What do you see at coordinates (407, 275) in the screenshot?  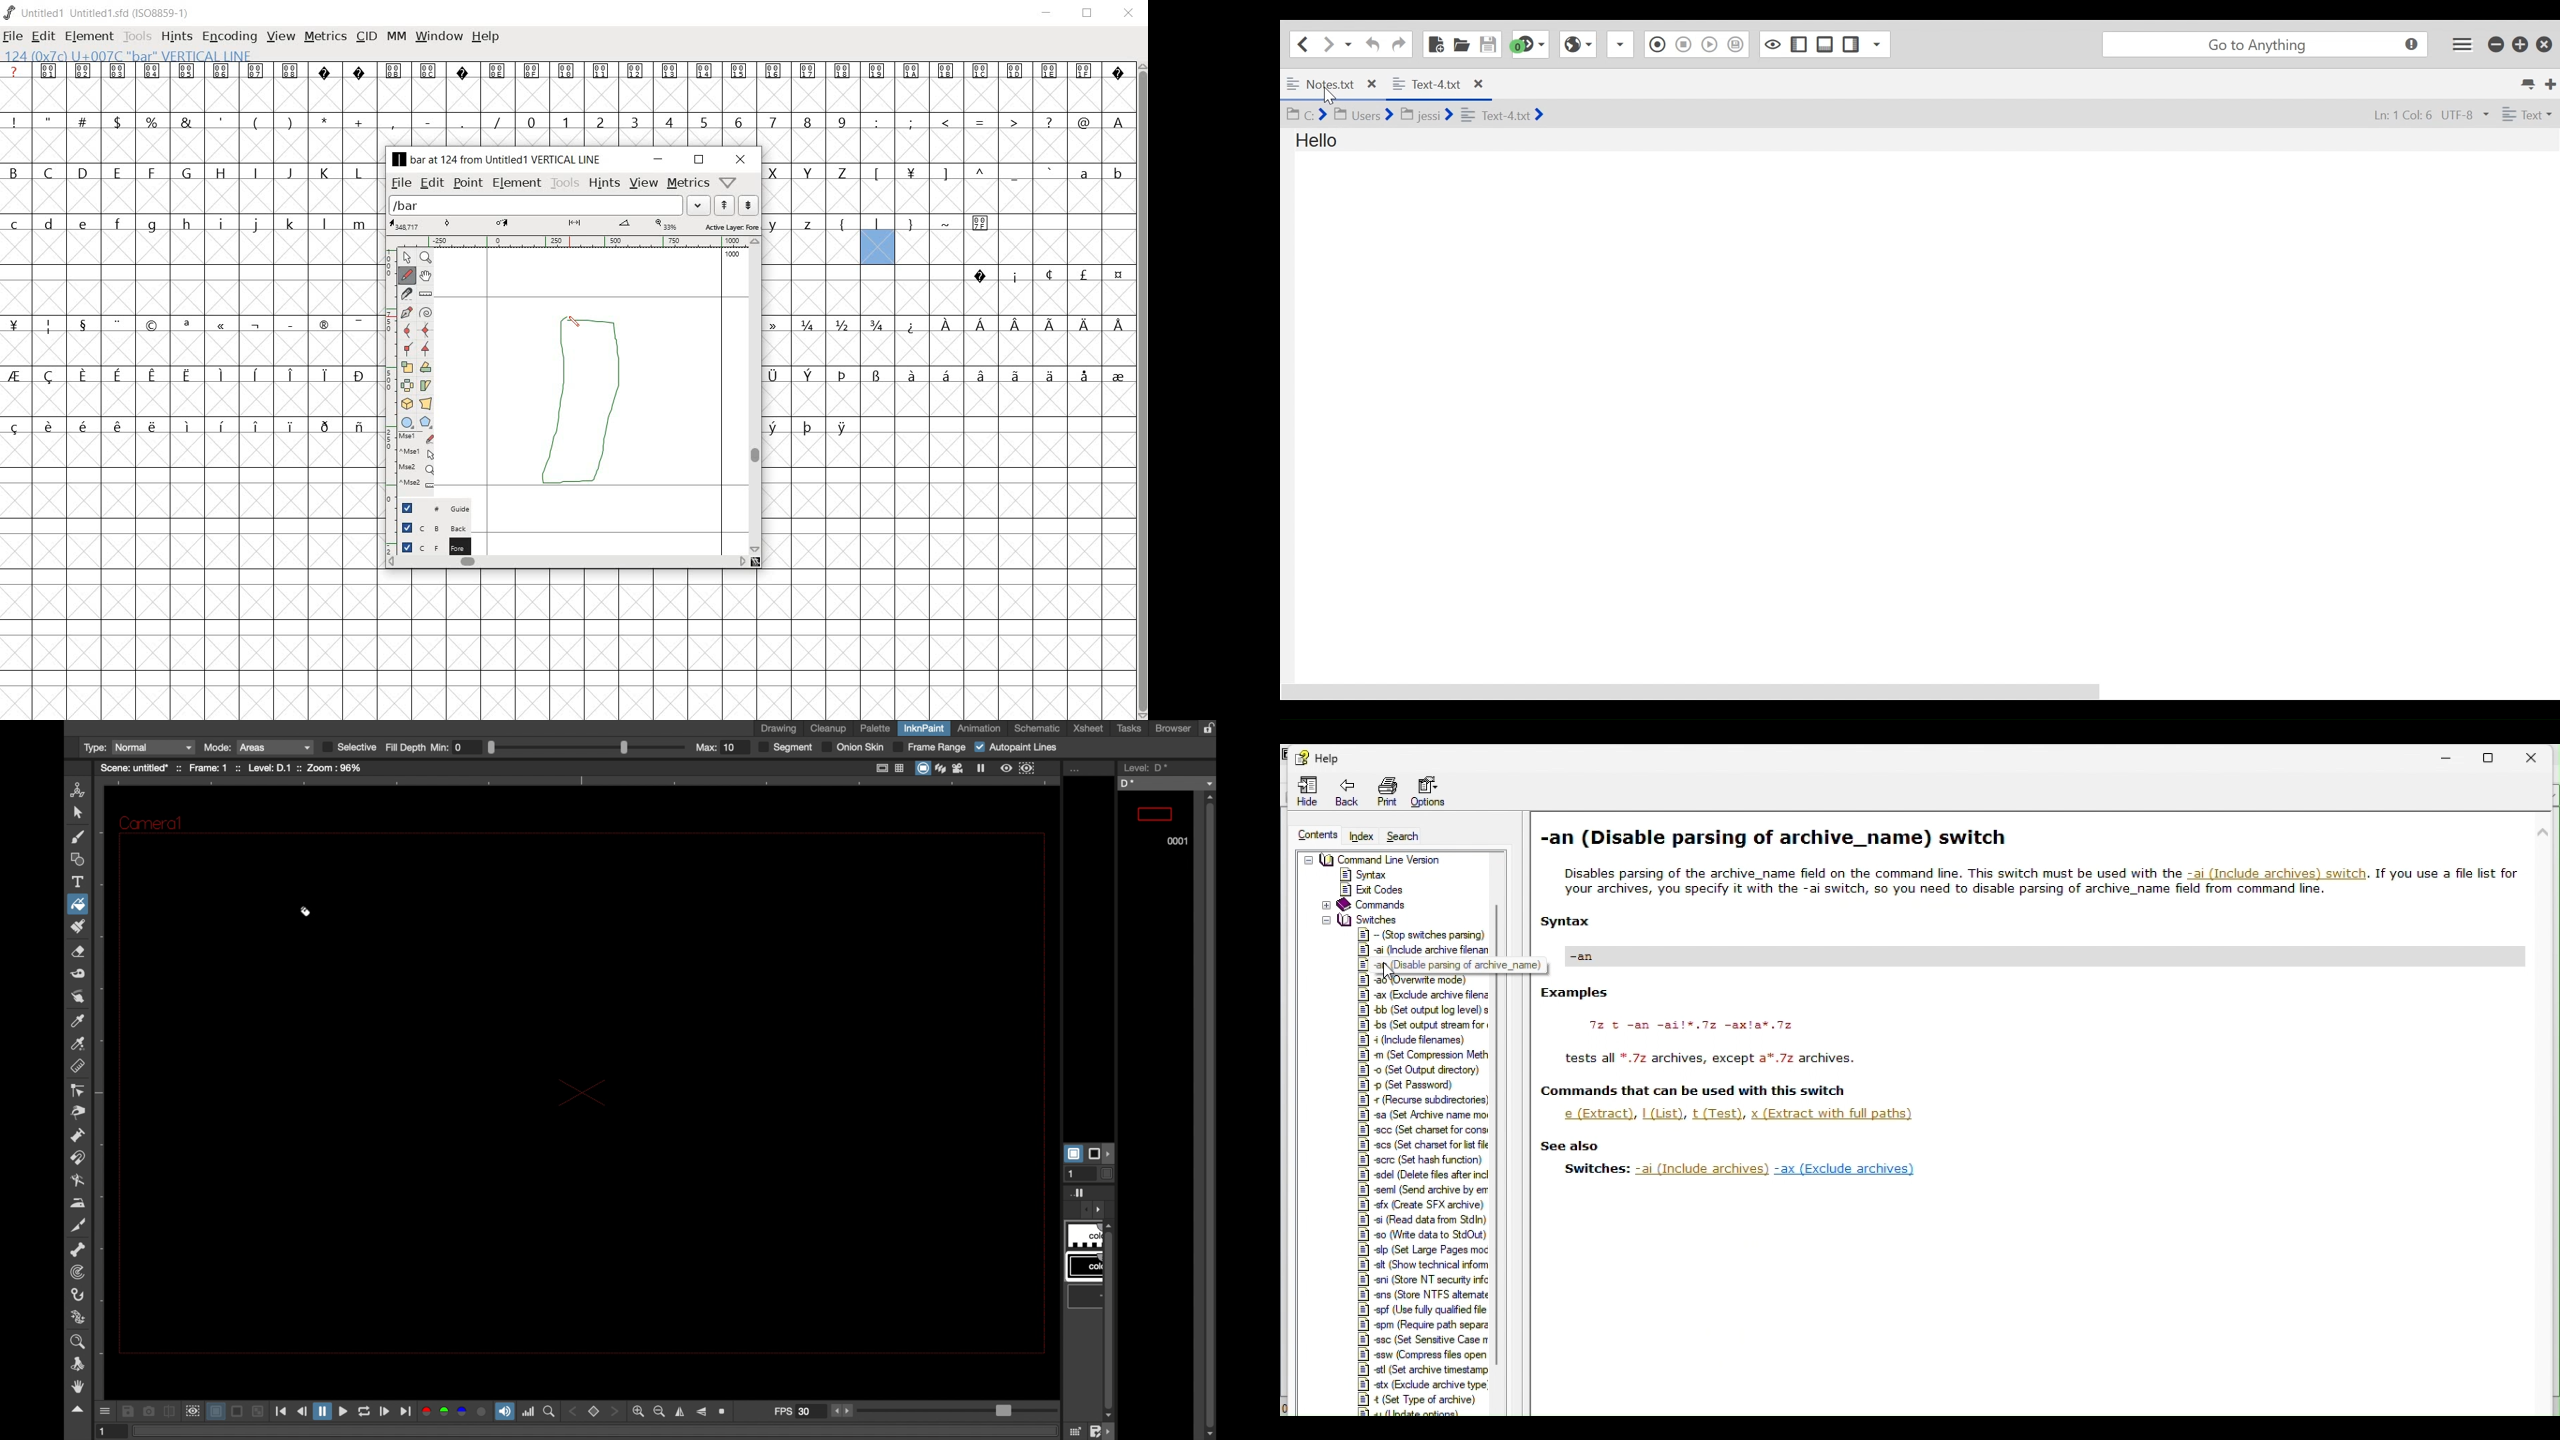 I see `draw a freehand curve` at bounding box center [407, 275].